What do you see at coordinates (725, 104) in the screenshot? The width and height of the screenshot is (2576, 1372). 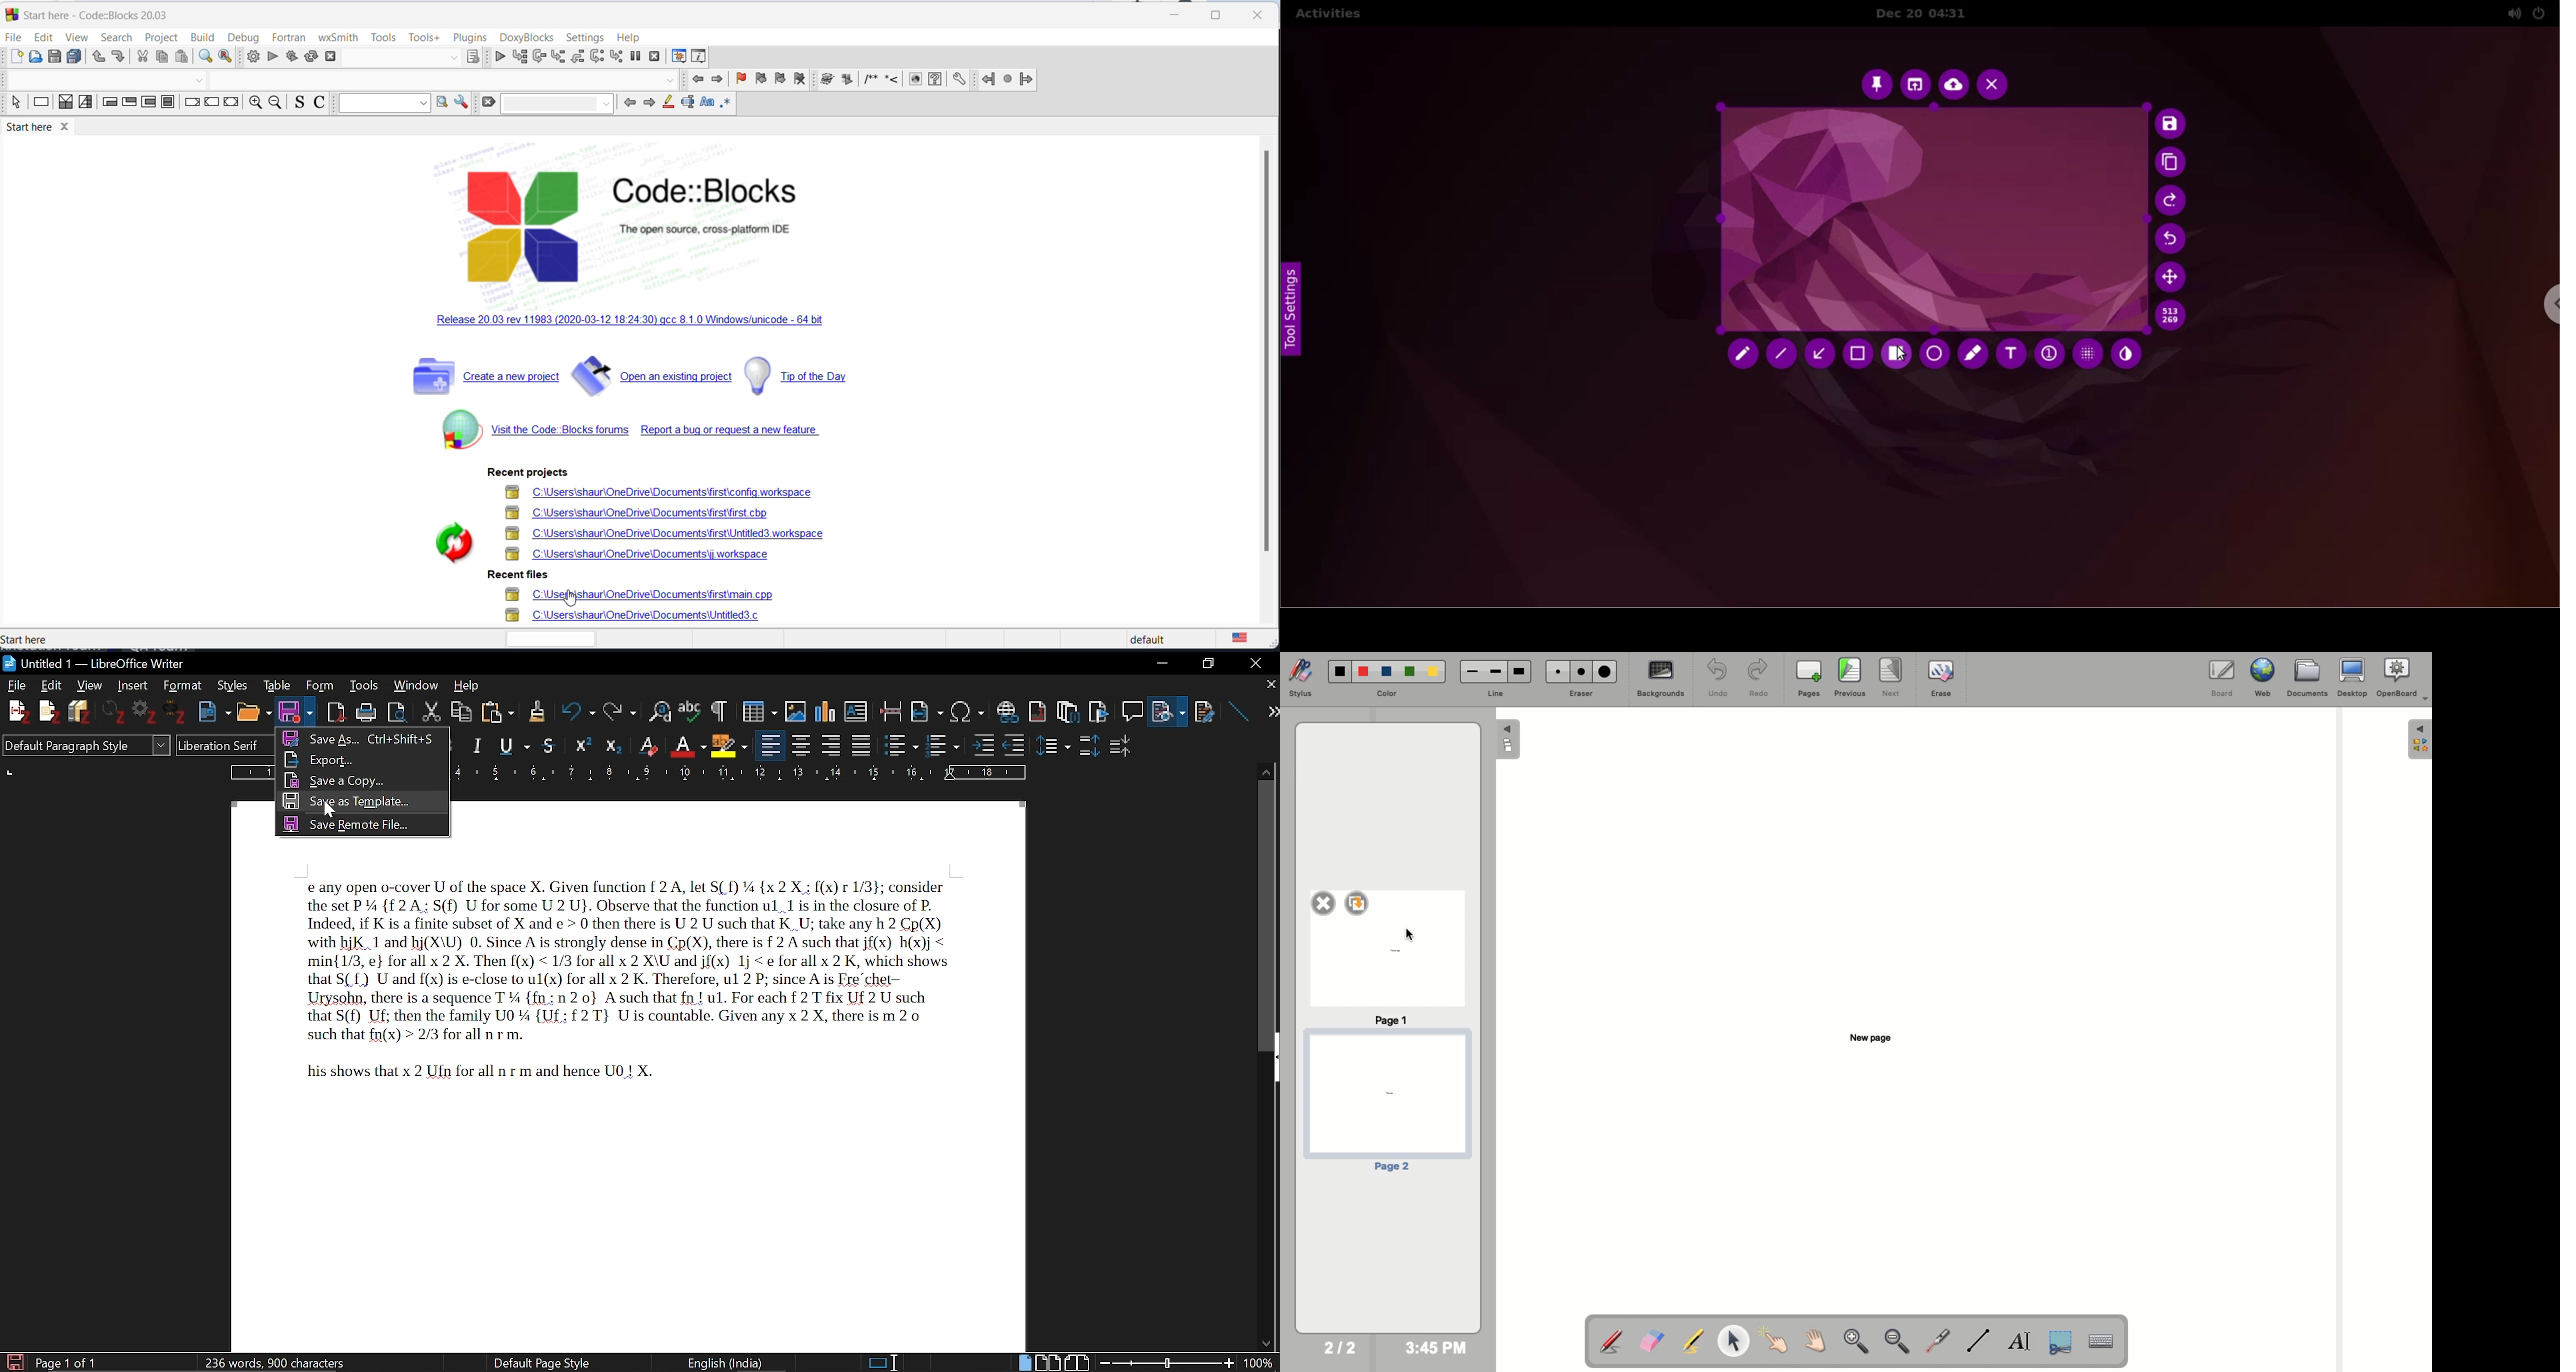 I see `regex` at bounding box center [725, 104].